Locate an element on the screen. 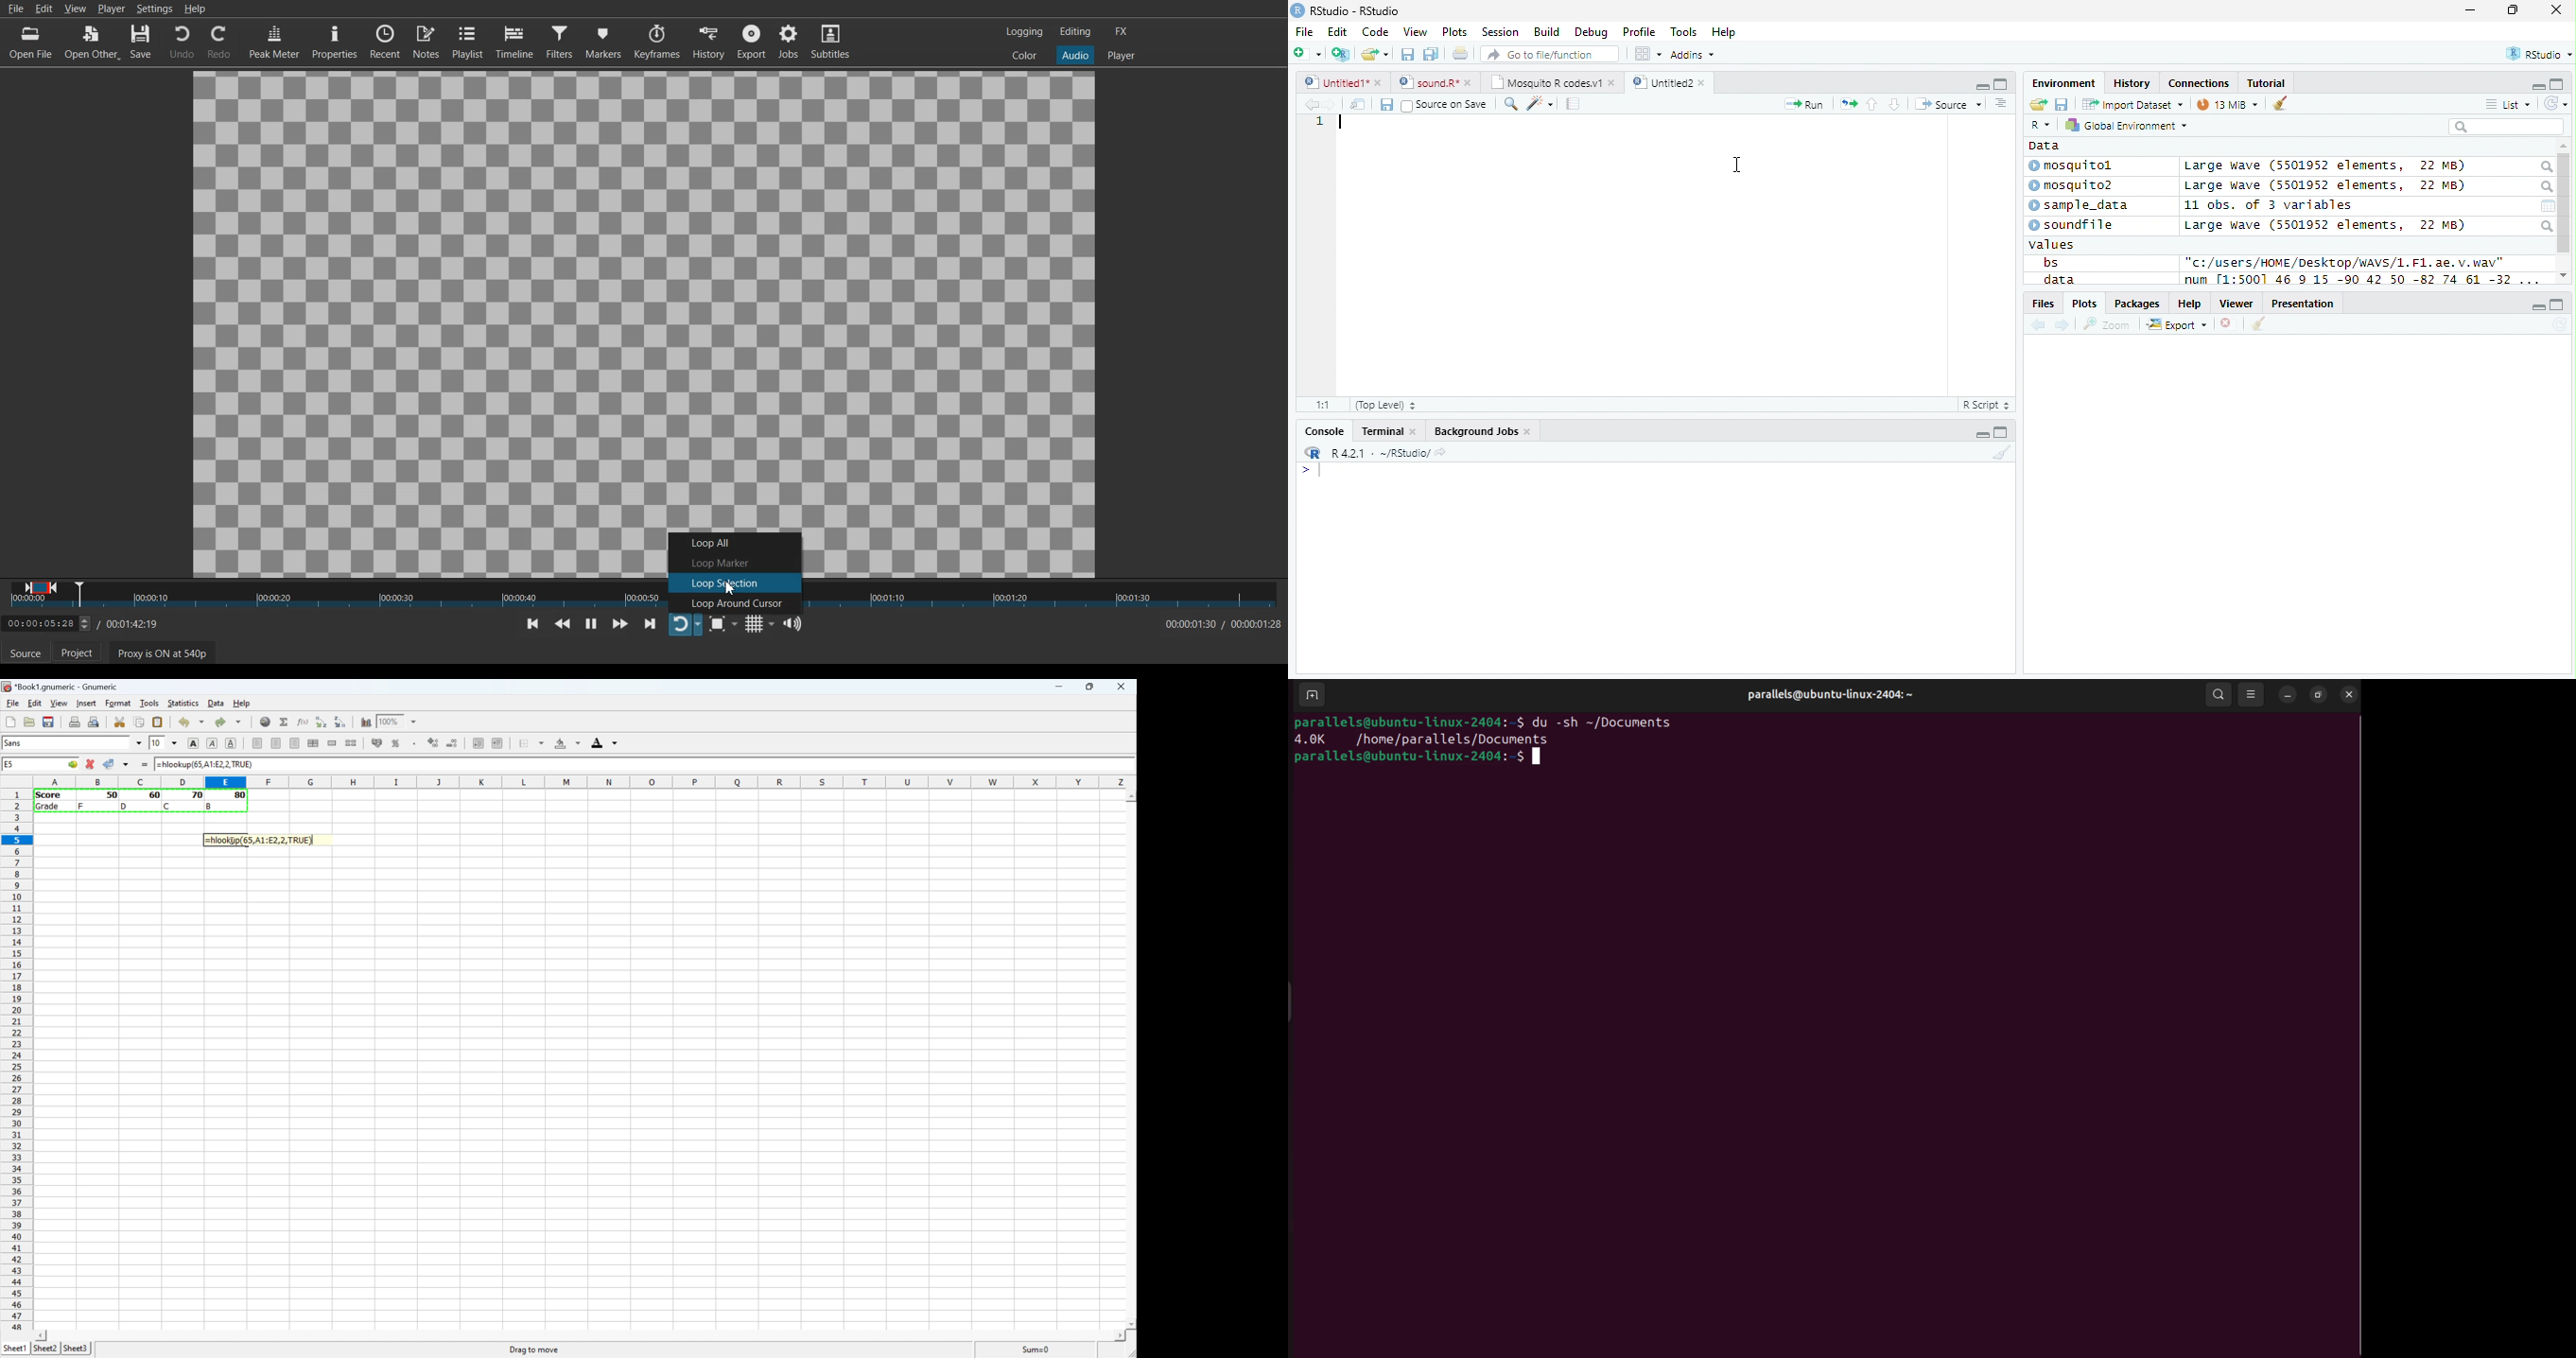  Save the current document is located at coordinates (1407, 54).